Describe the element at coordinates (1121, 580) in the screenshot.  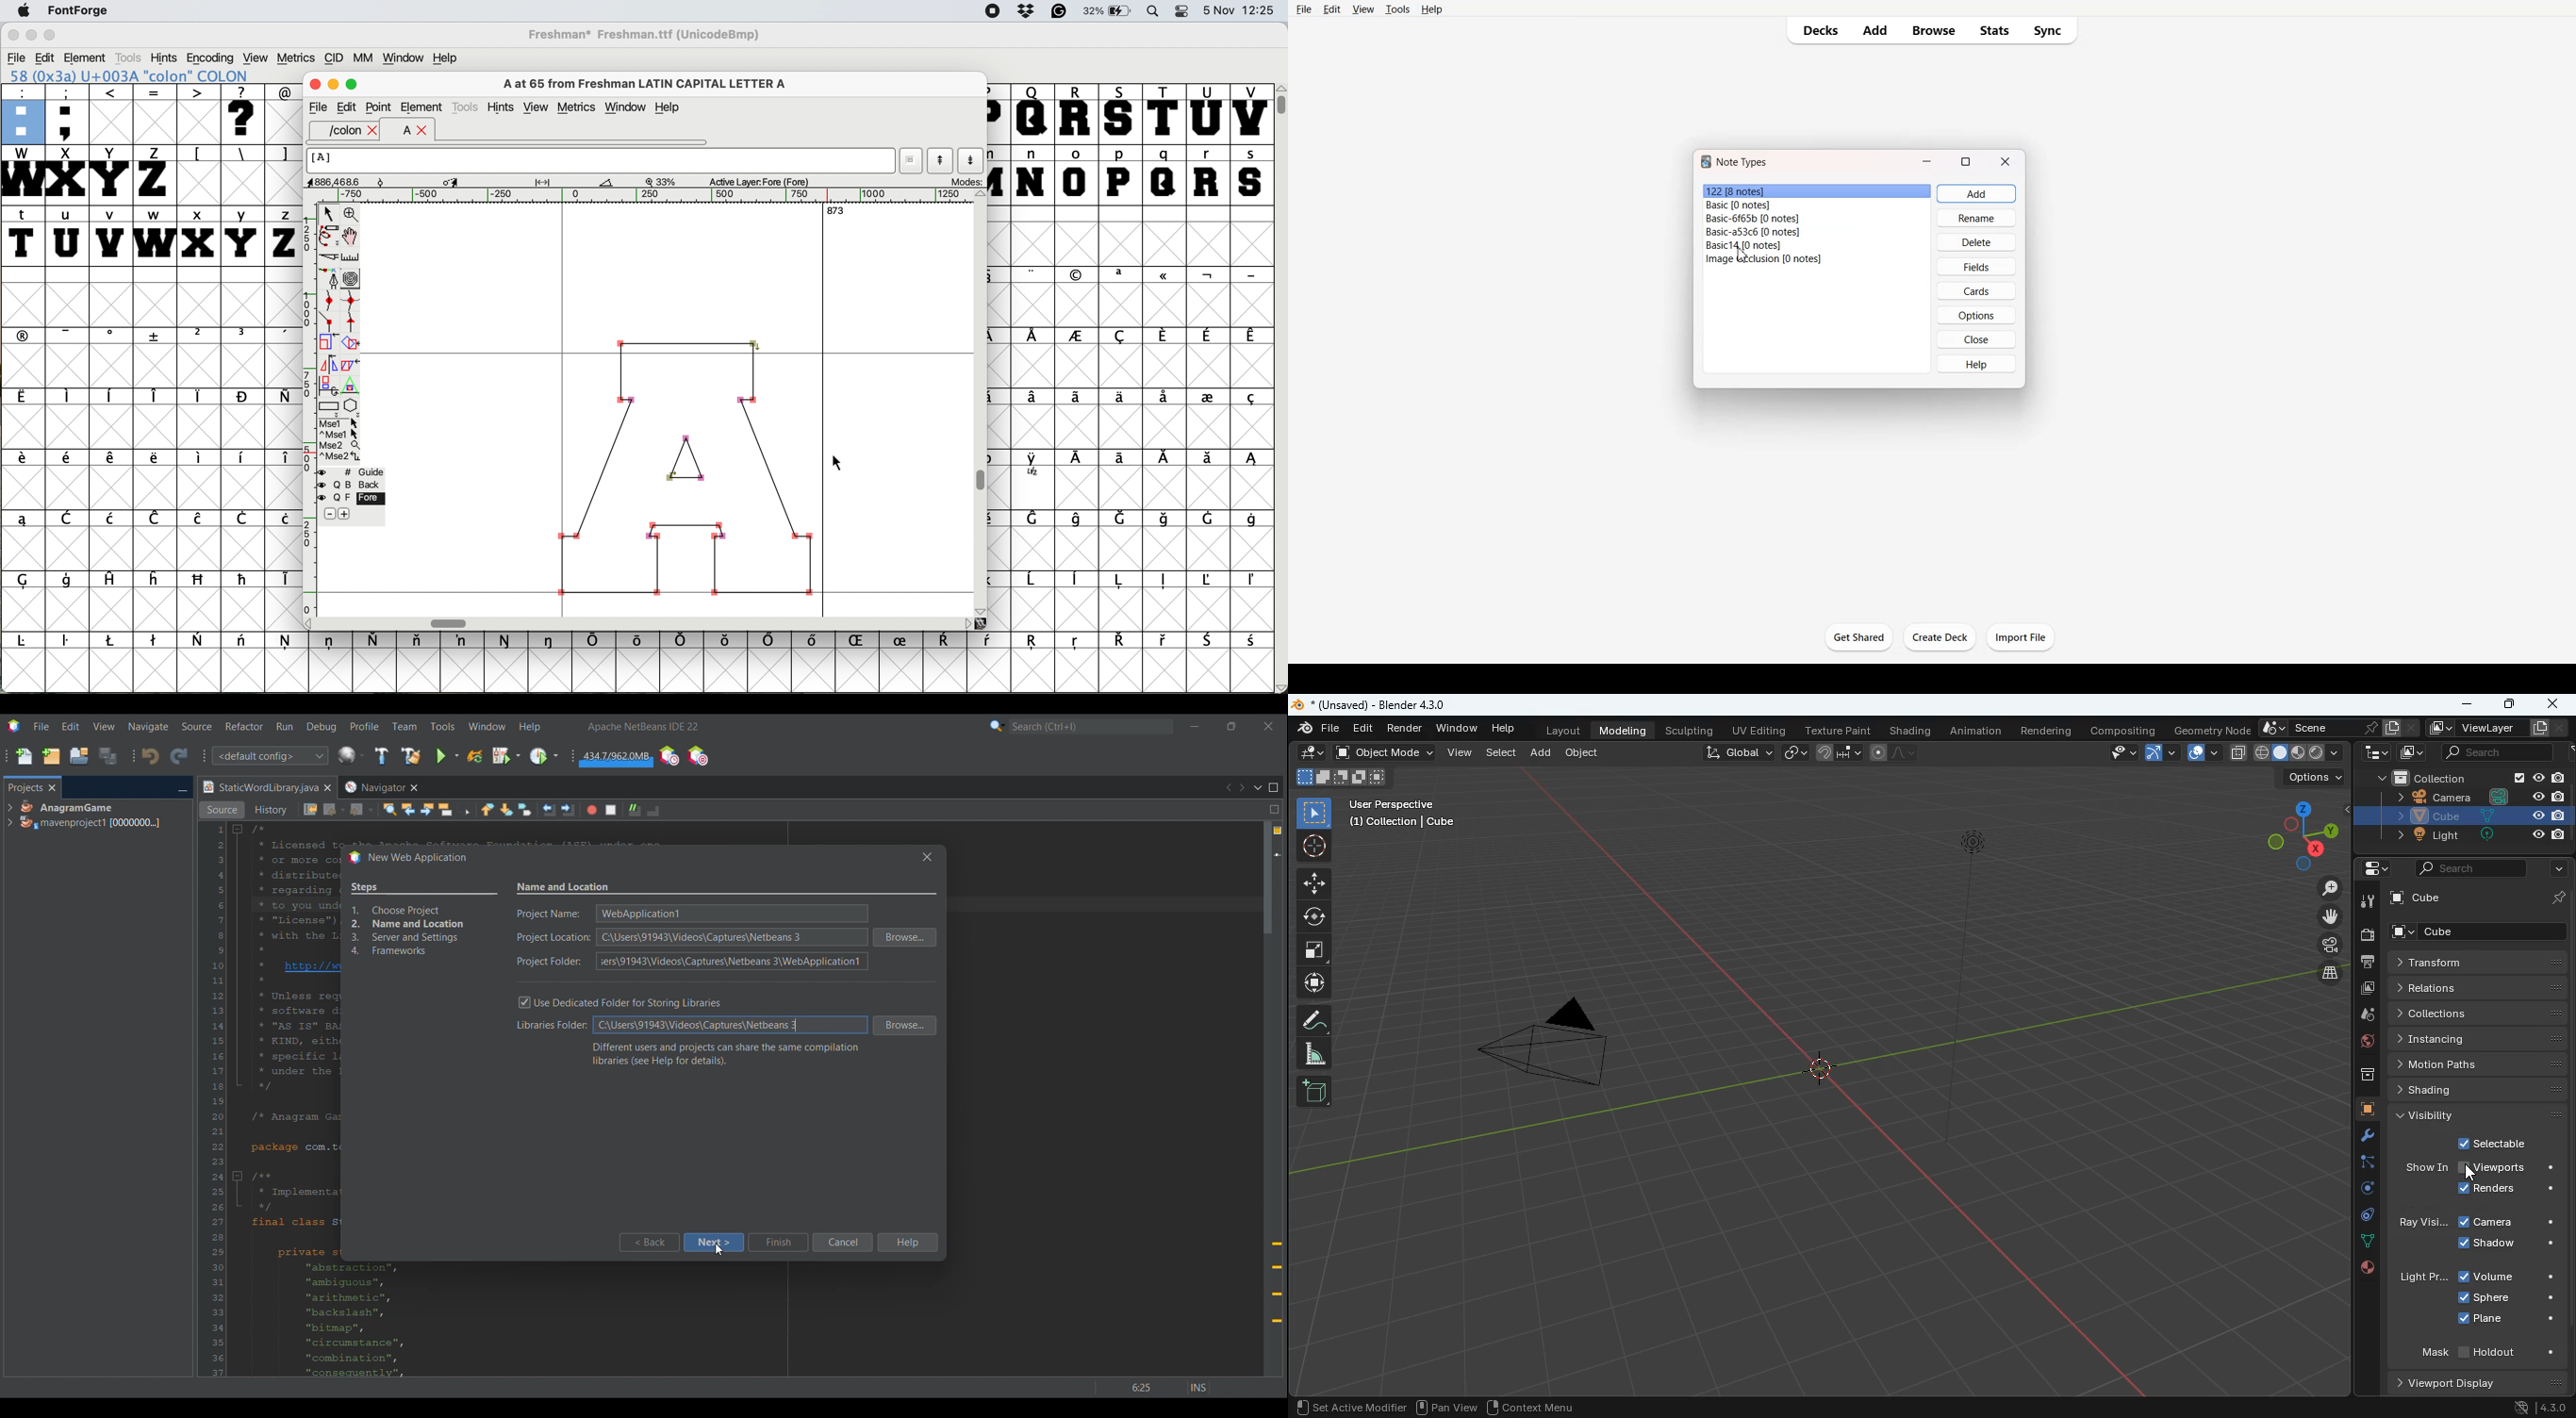
I see `symbol` at that location.